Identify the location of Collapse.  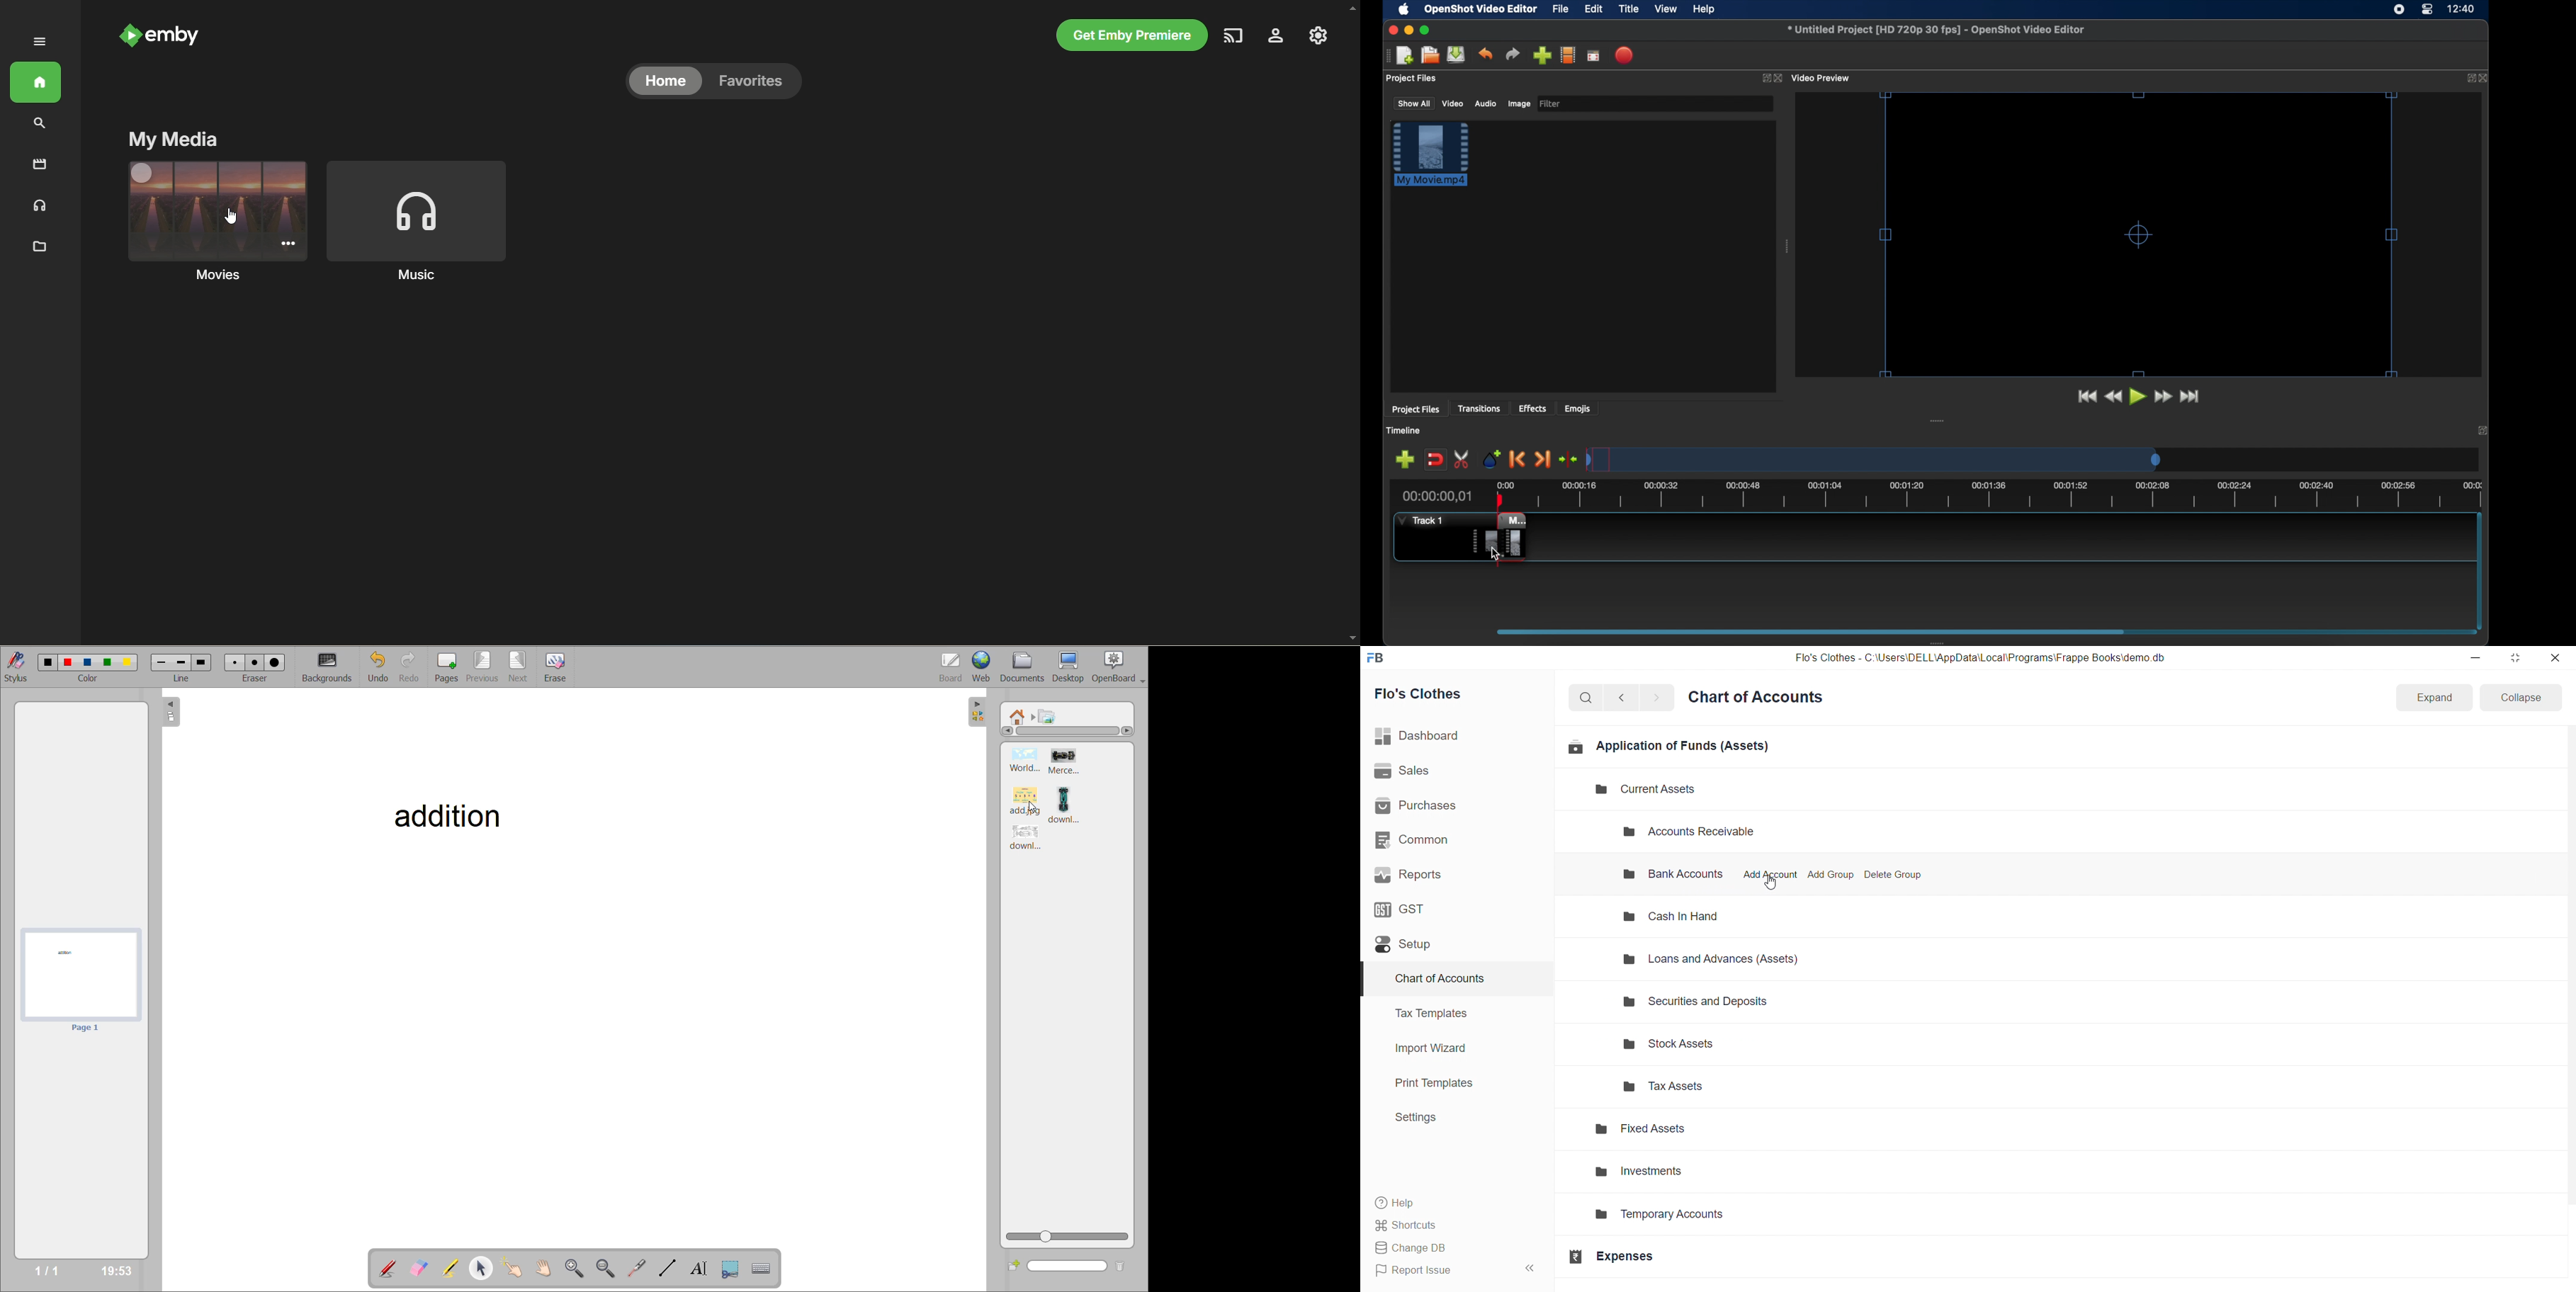
(2522, 697).